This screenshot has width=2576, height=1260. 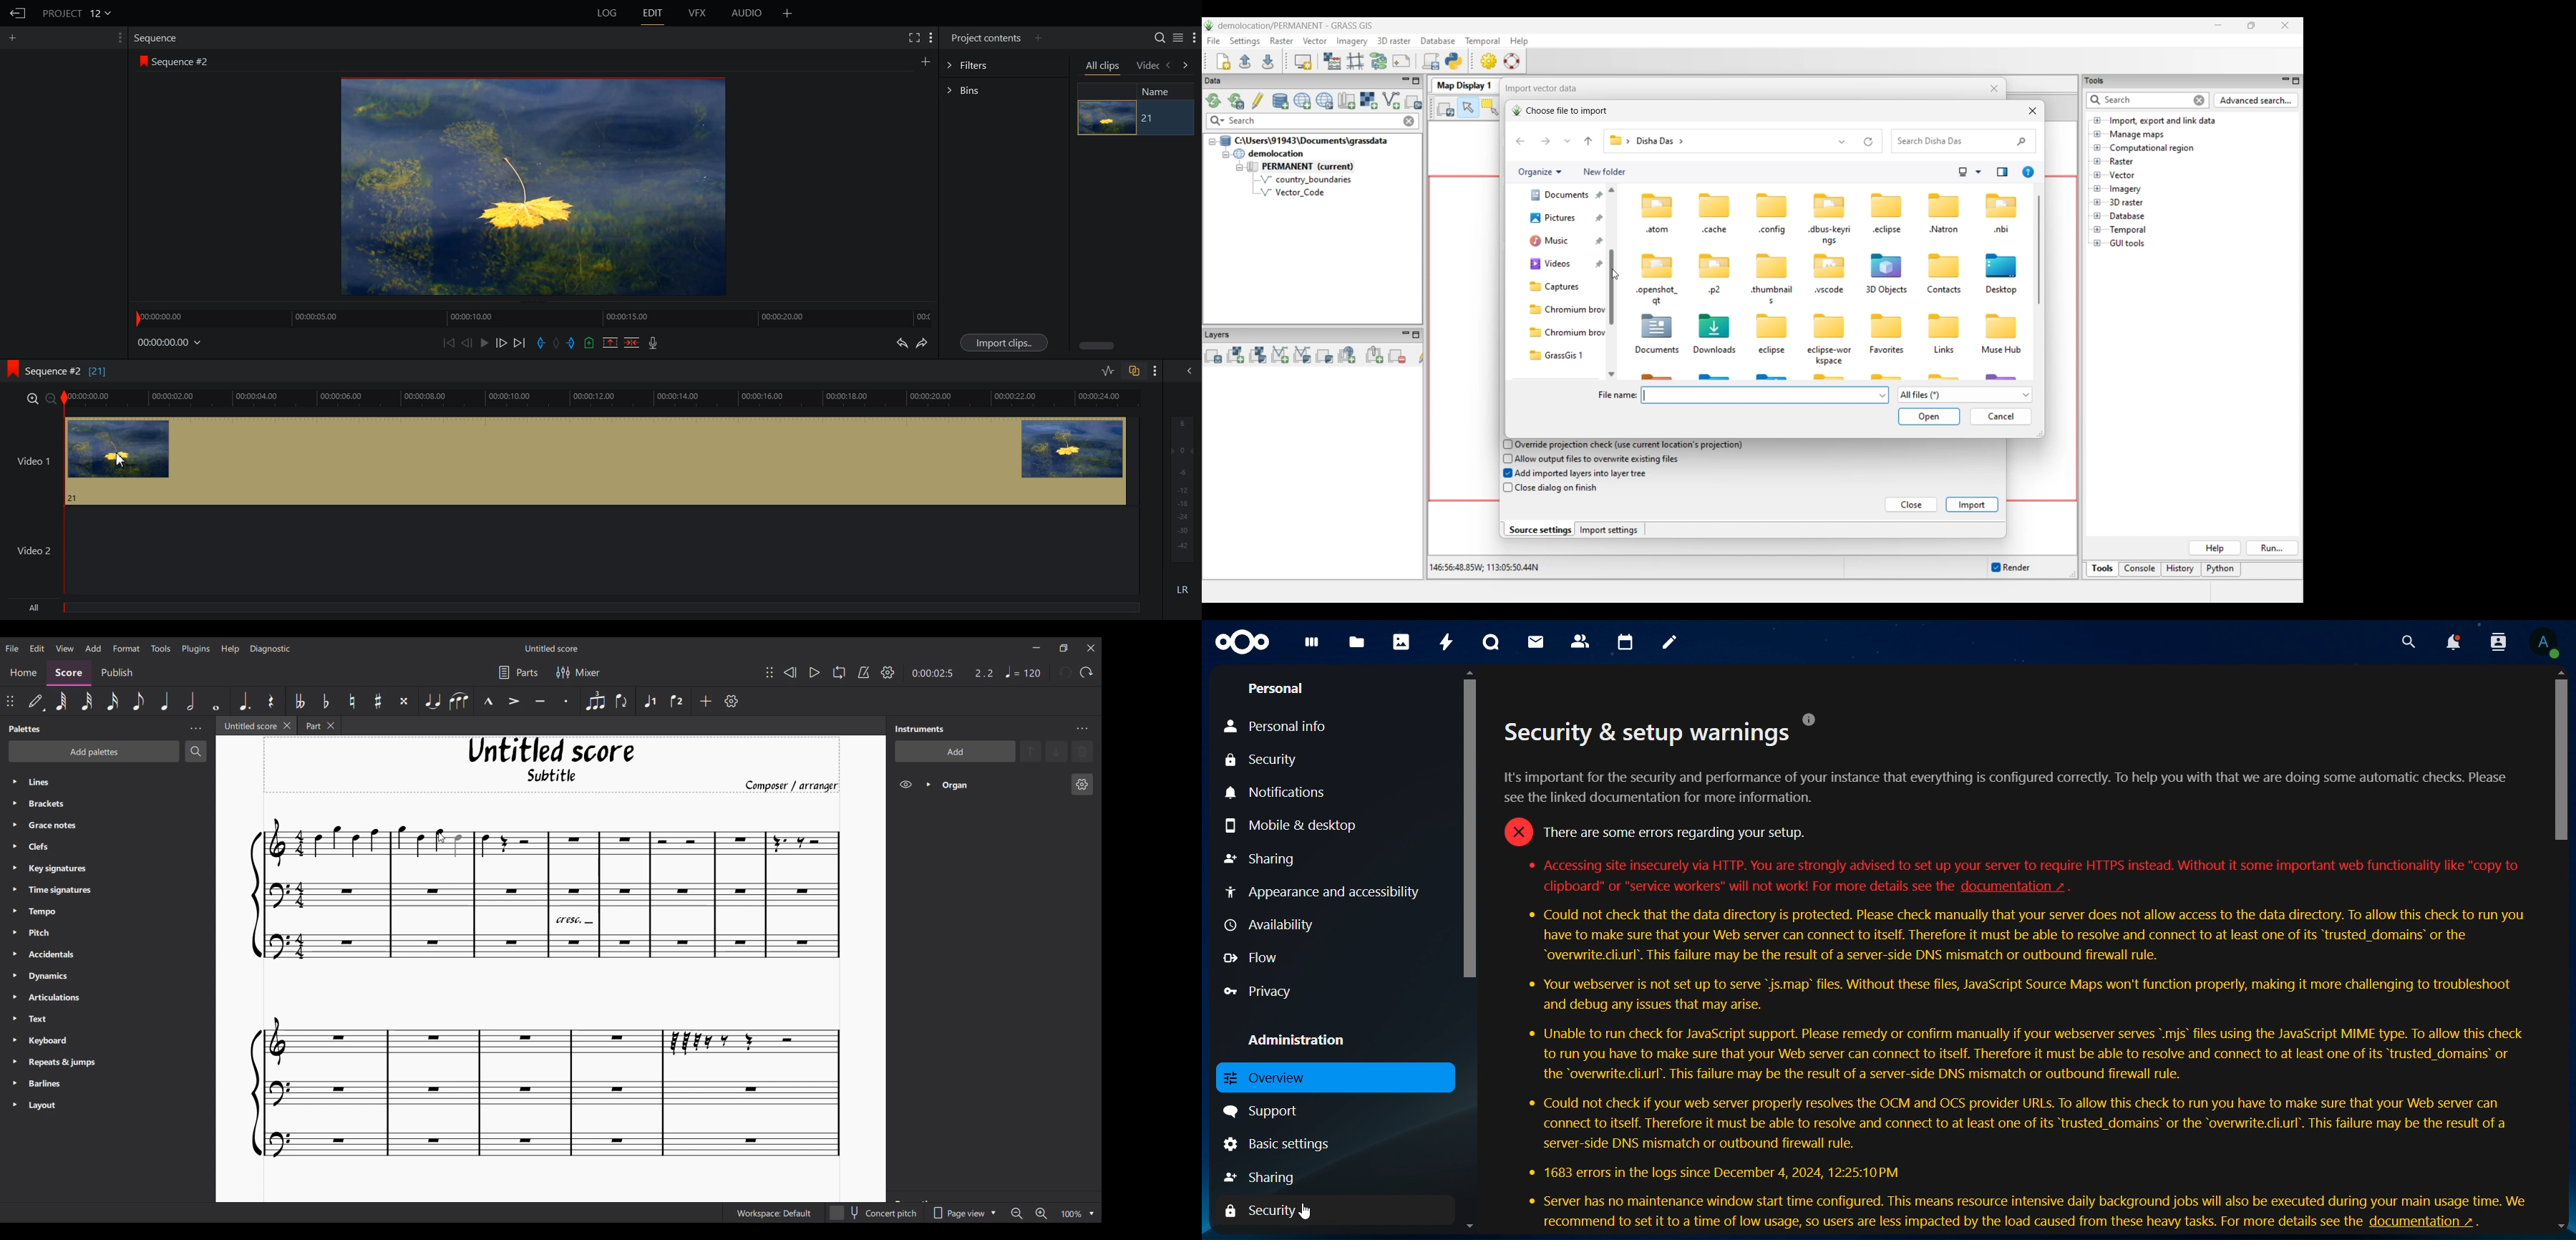 What do you see at coordinates (25, 728) in the screenshot?
I see `Palette title` at bounding box center [25, 728].